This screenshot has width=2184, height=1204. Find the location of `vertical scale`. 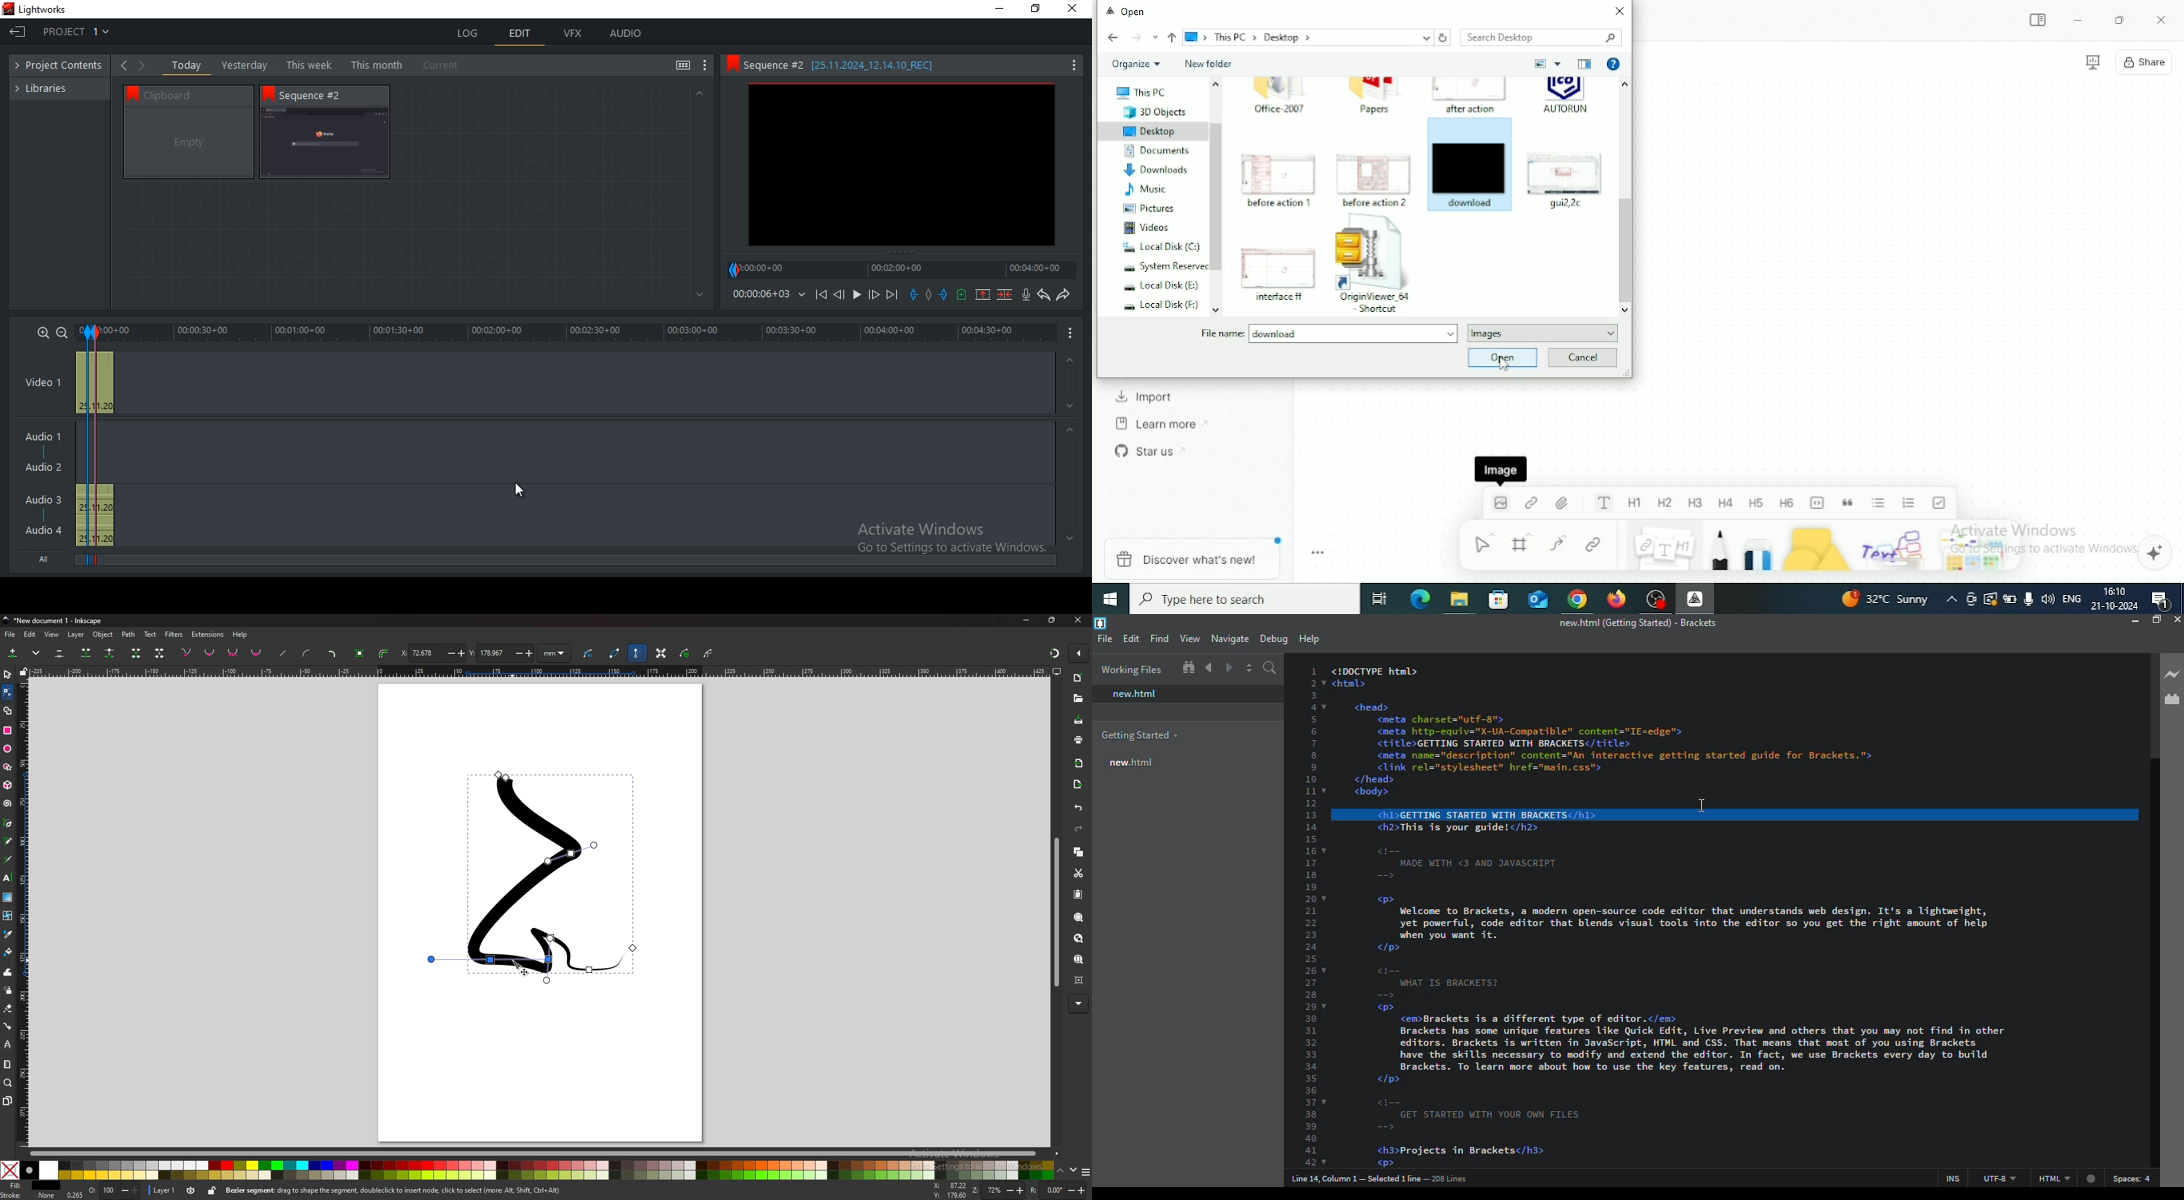

vertical scale is located at coordinates (24, 911).